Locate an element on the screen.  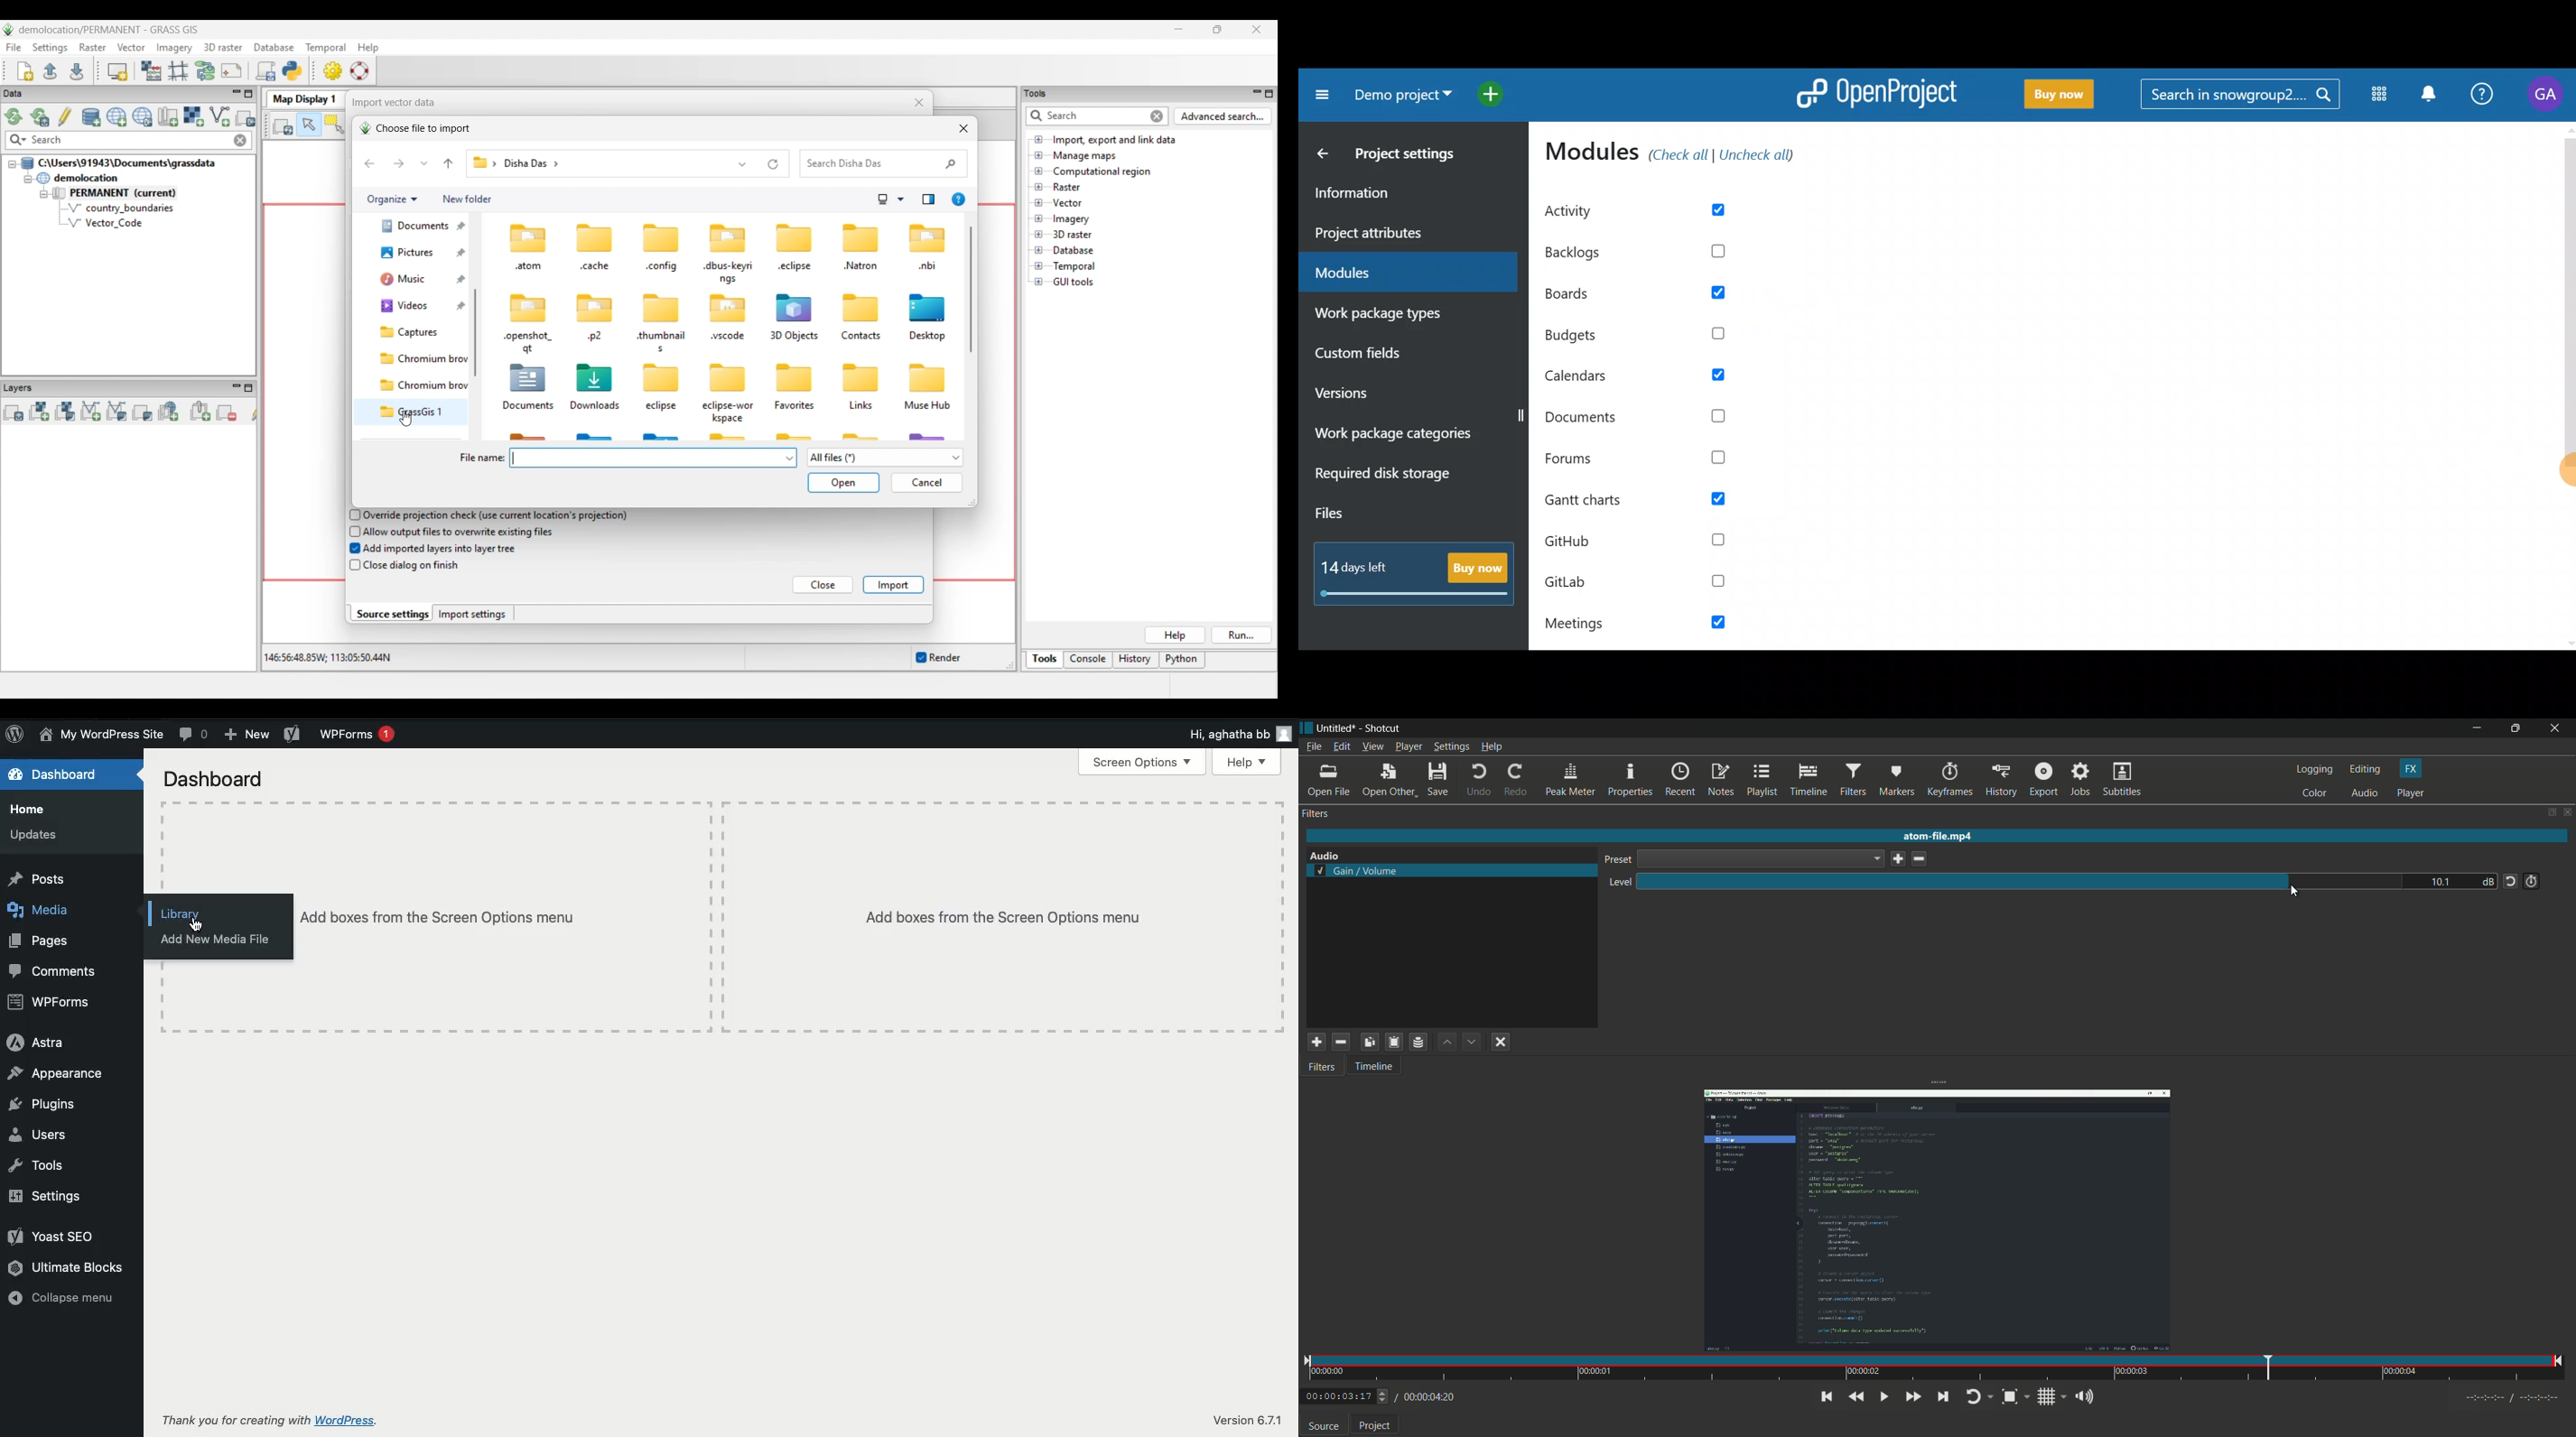
move filter up is located at coordinates (1445, 1042).